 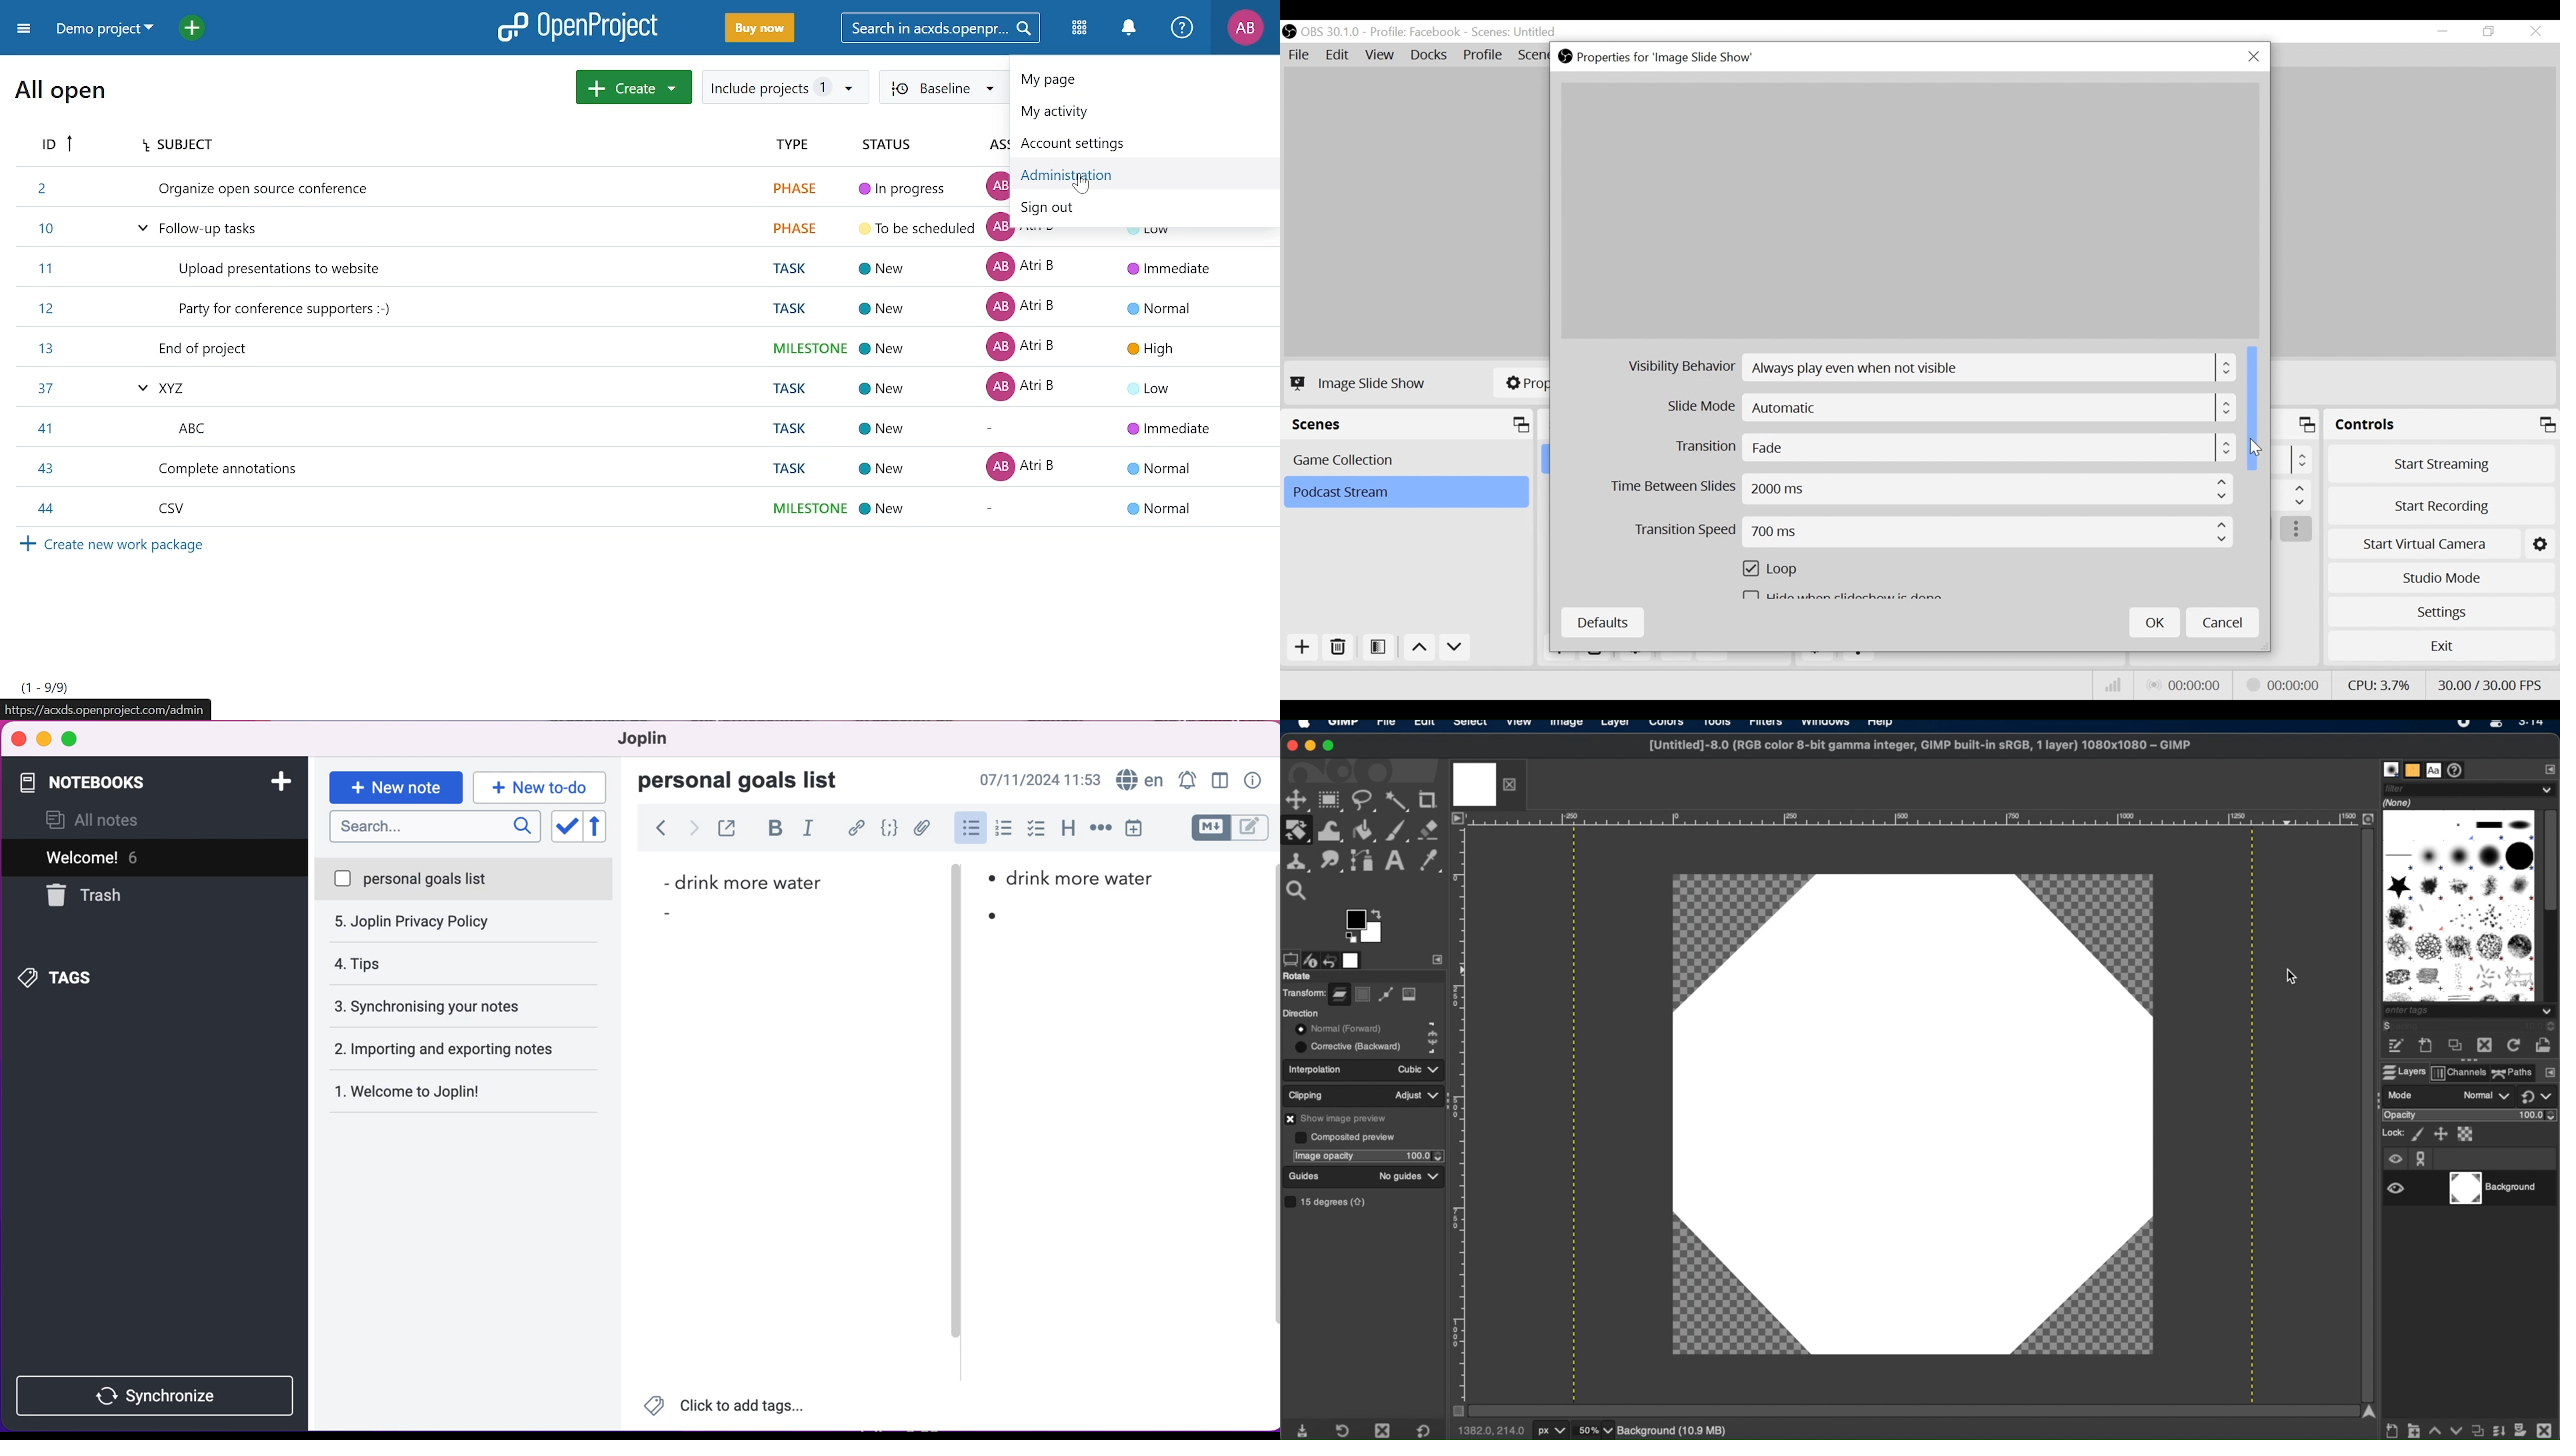 I want to click on Restore, so click(x=2490, y=32).